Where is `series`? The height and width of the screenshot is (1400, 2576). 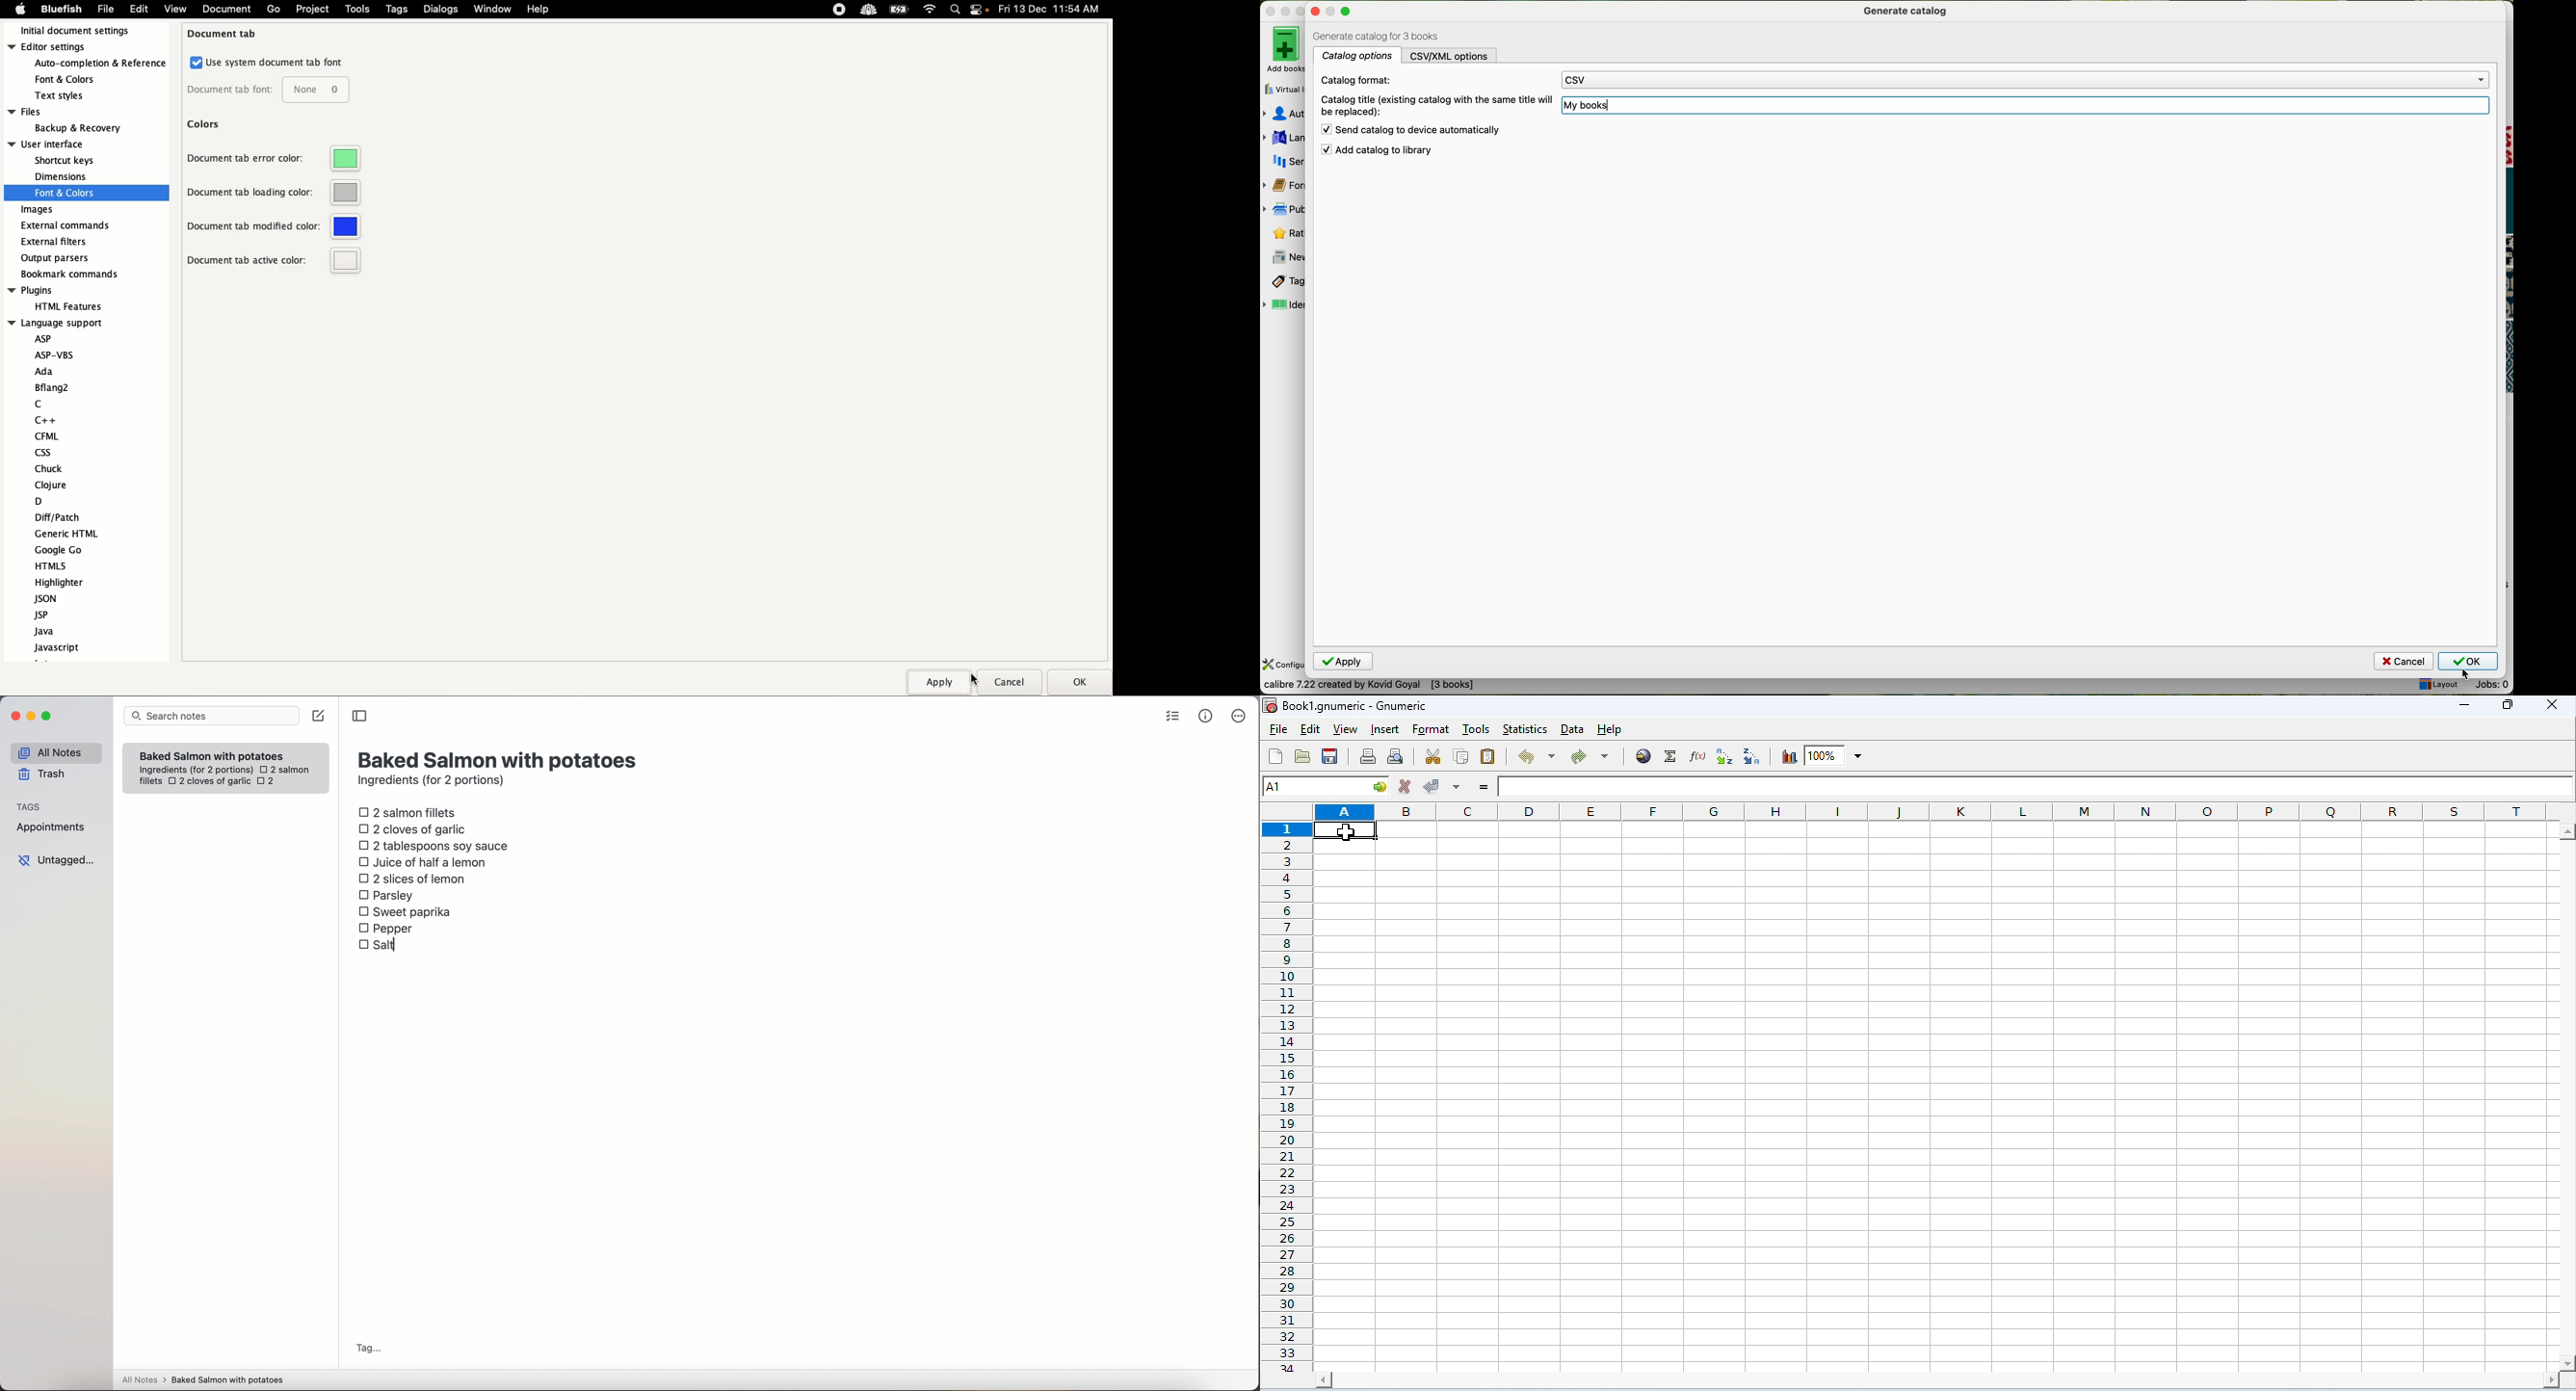
series is located at coordinates (1281, 163).